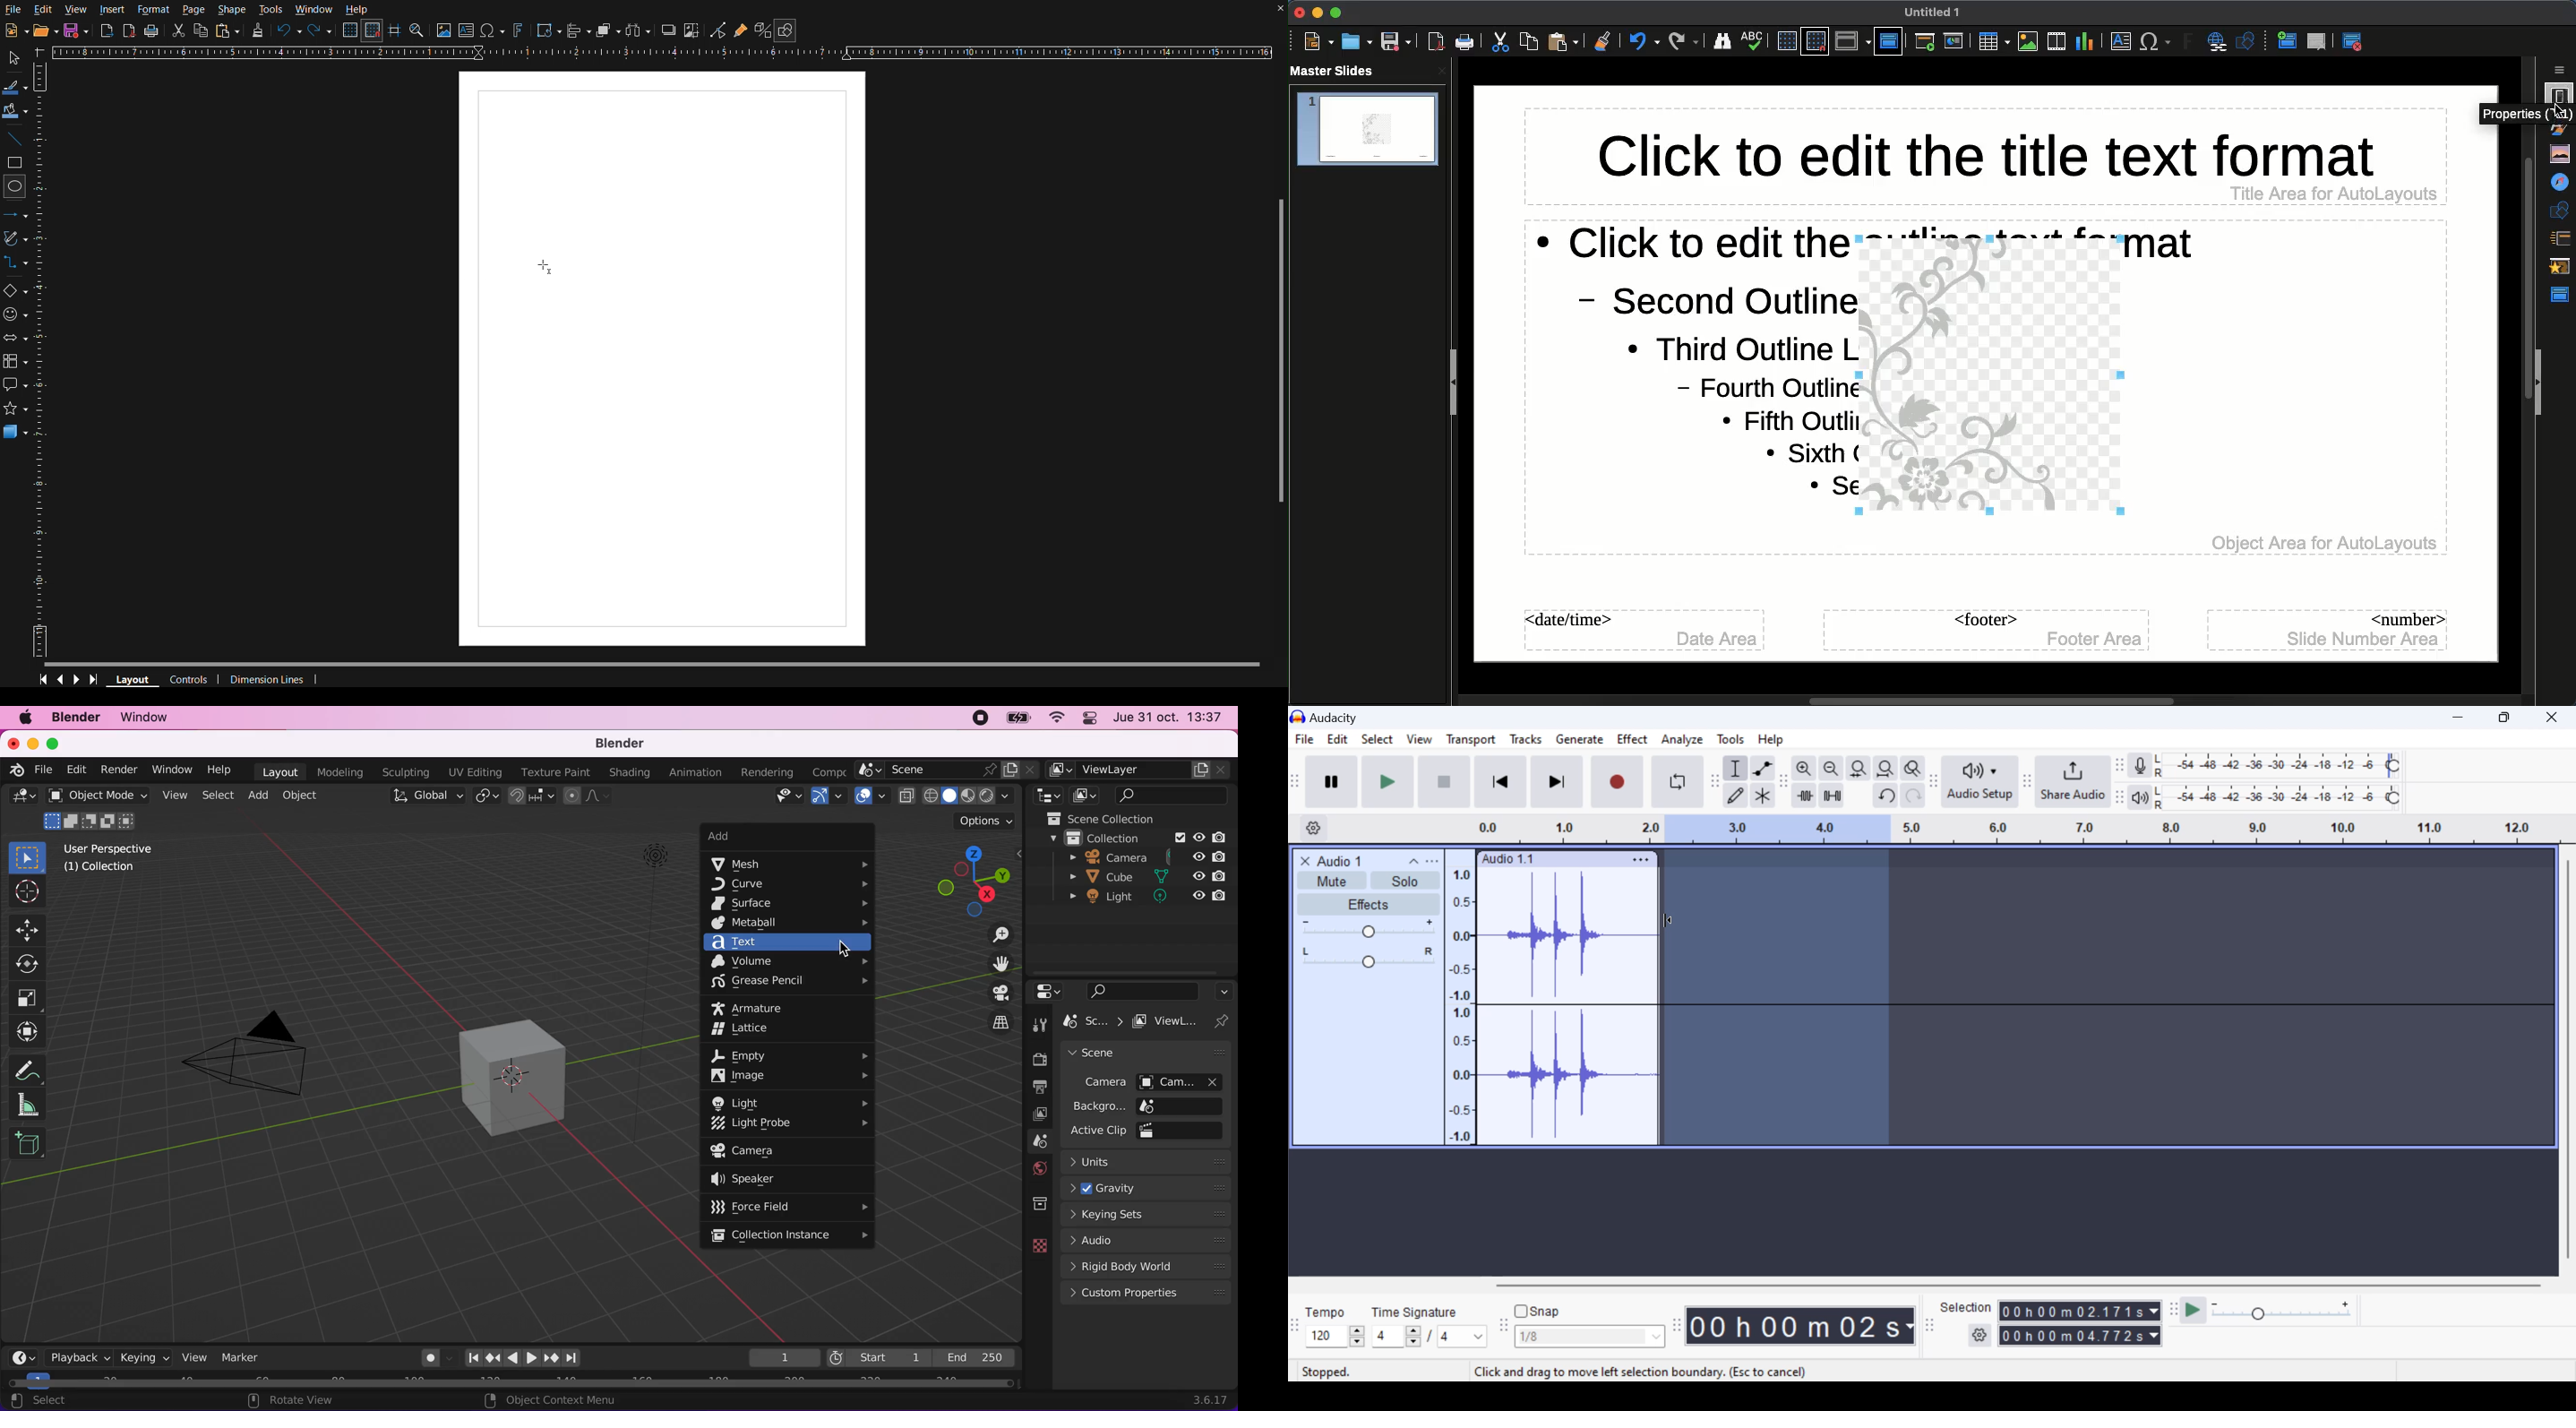  Describe the element at coordinates (349, 31) in the screenshot. I see `Display Grid` at that location.